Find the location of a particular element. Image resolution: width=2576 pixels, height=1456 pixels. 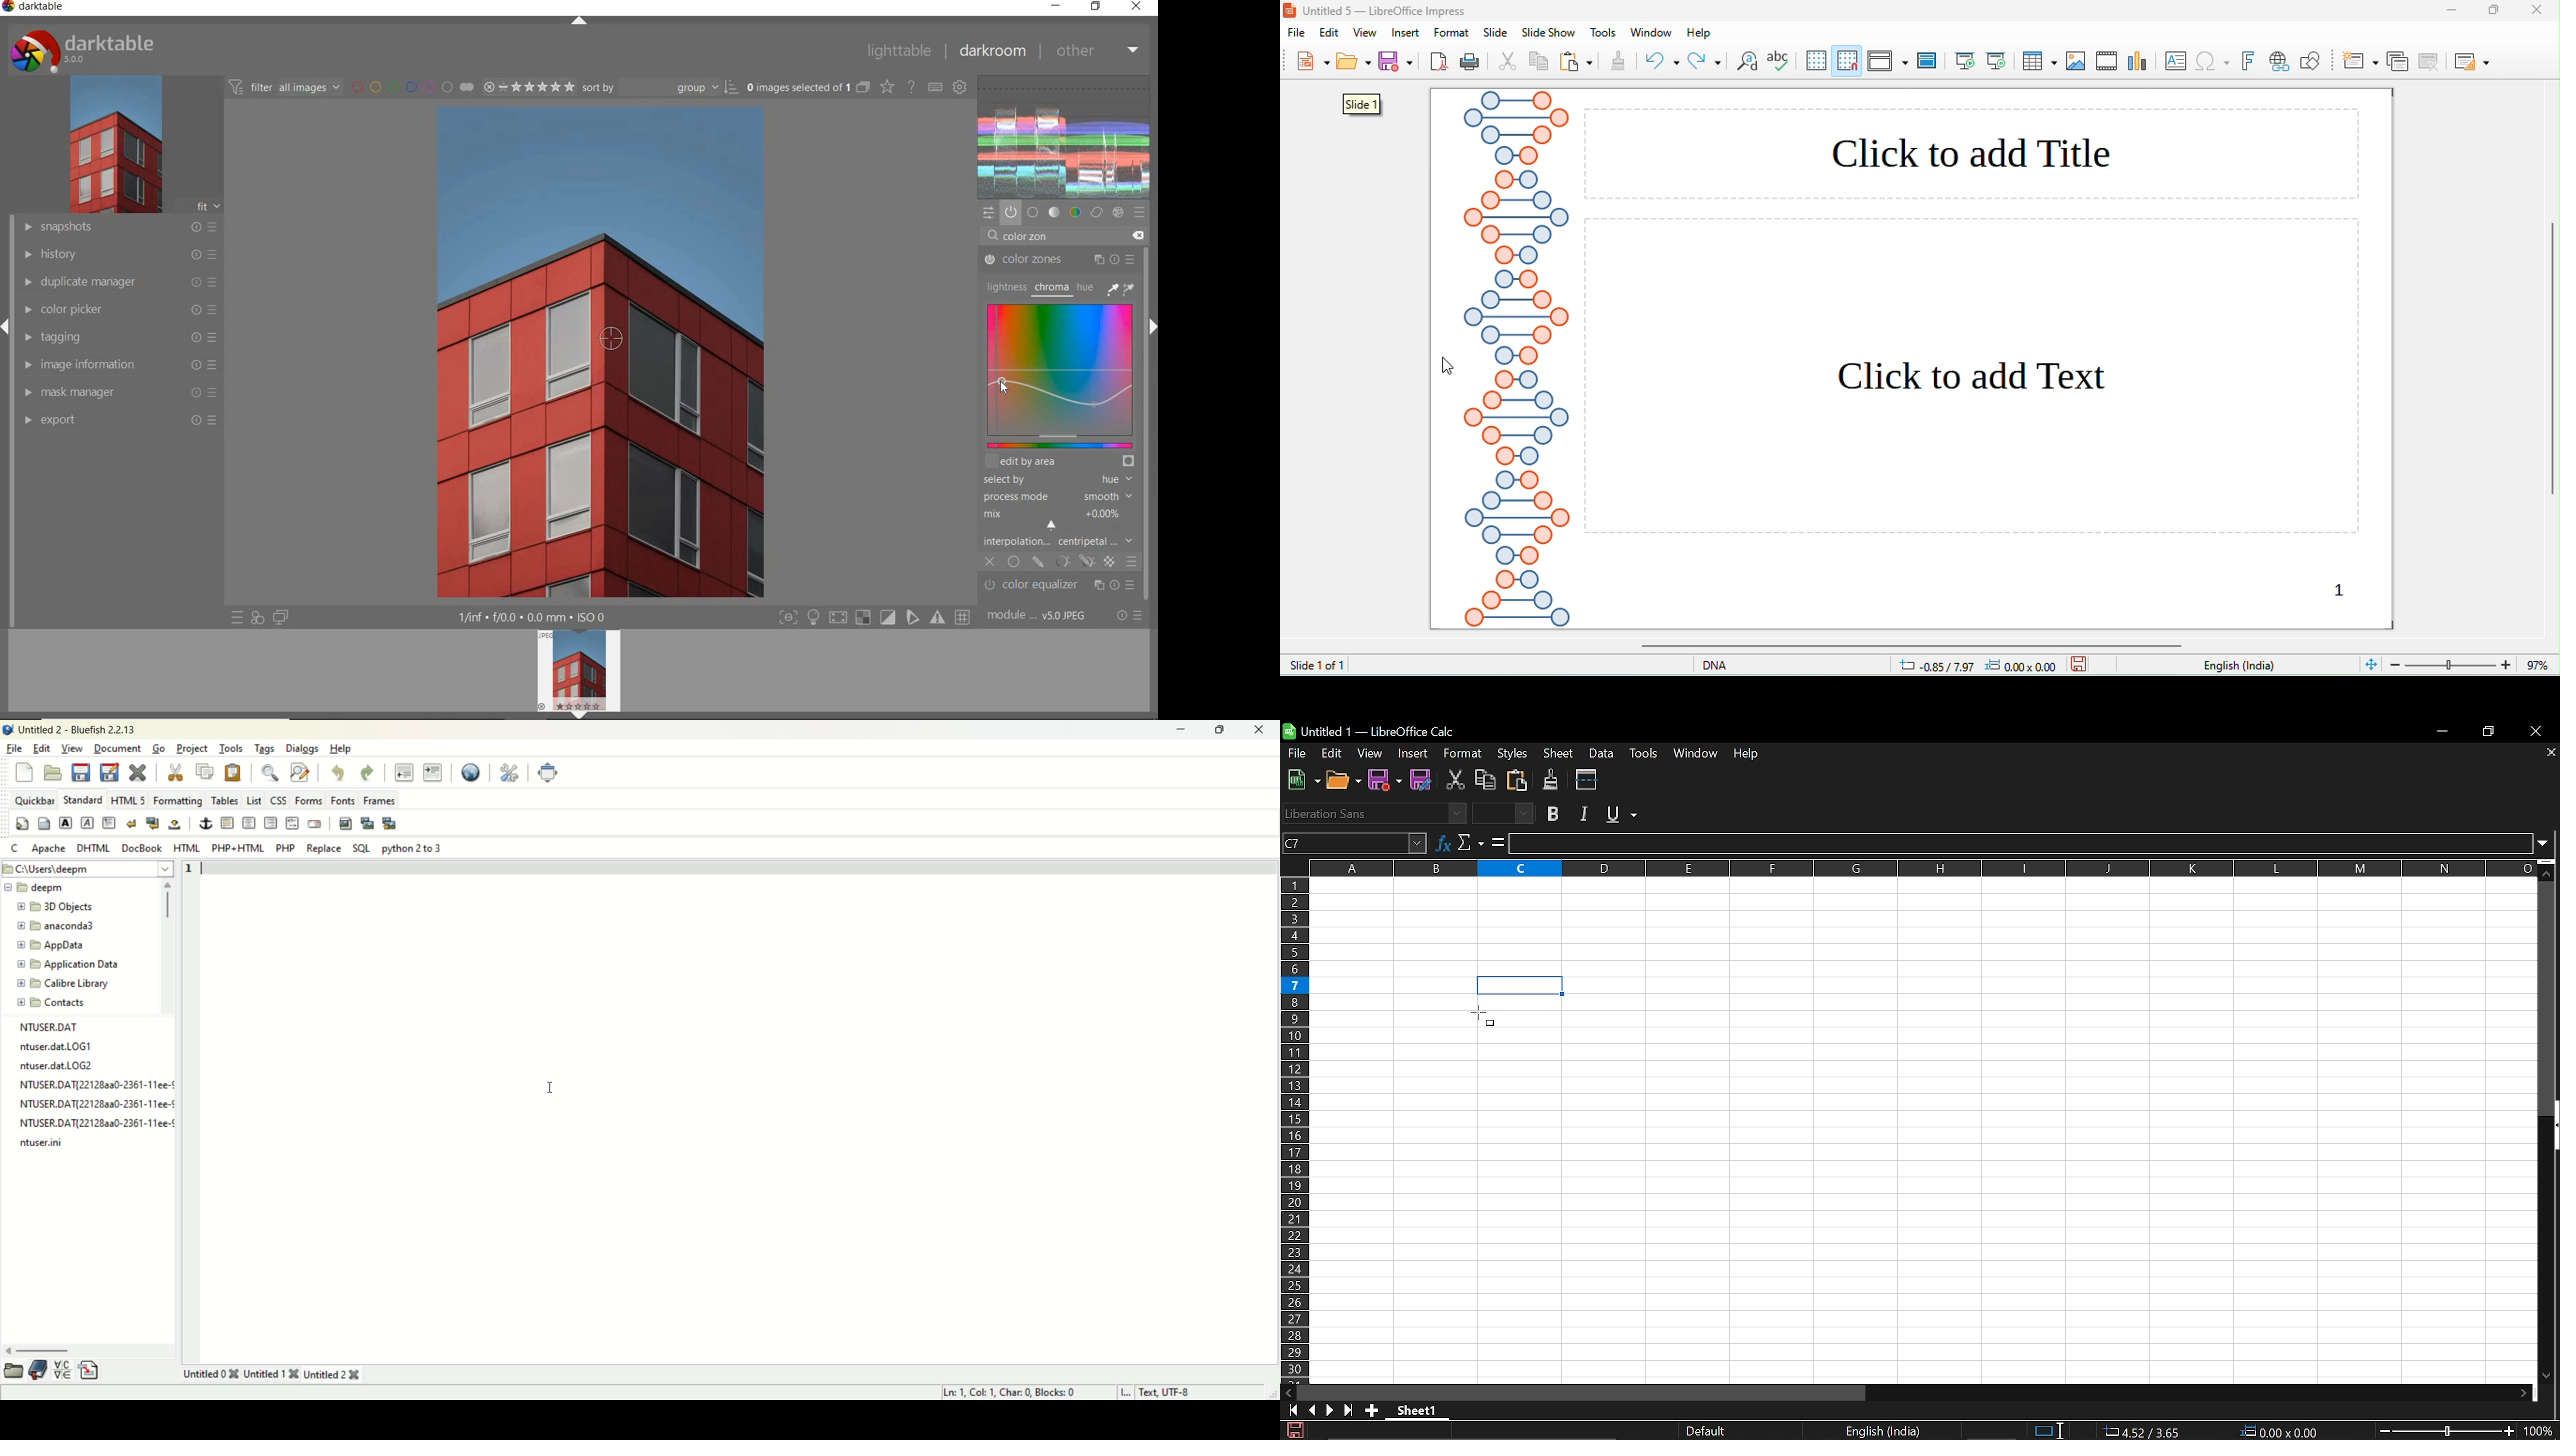

Formula standard selection is located at coordinates (2218, 1432).